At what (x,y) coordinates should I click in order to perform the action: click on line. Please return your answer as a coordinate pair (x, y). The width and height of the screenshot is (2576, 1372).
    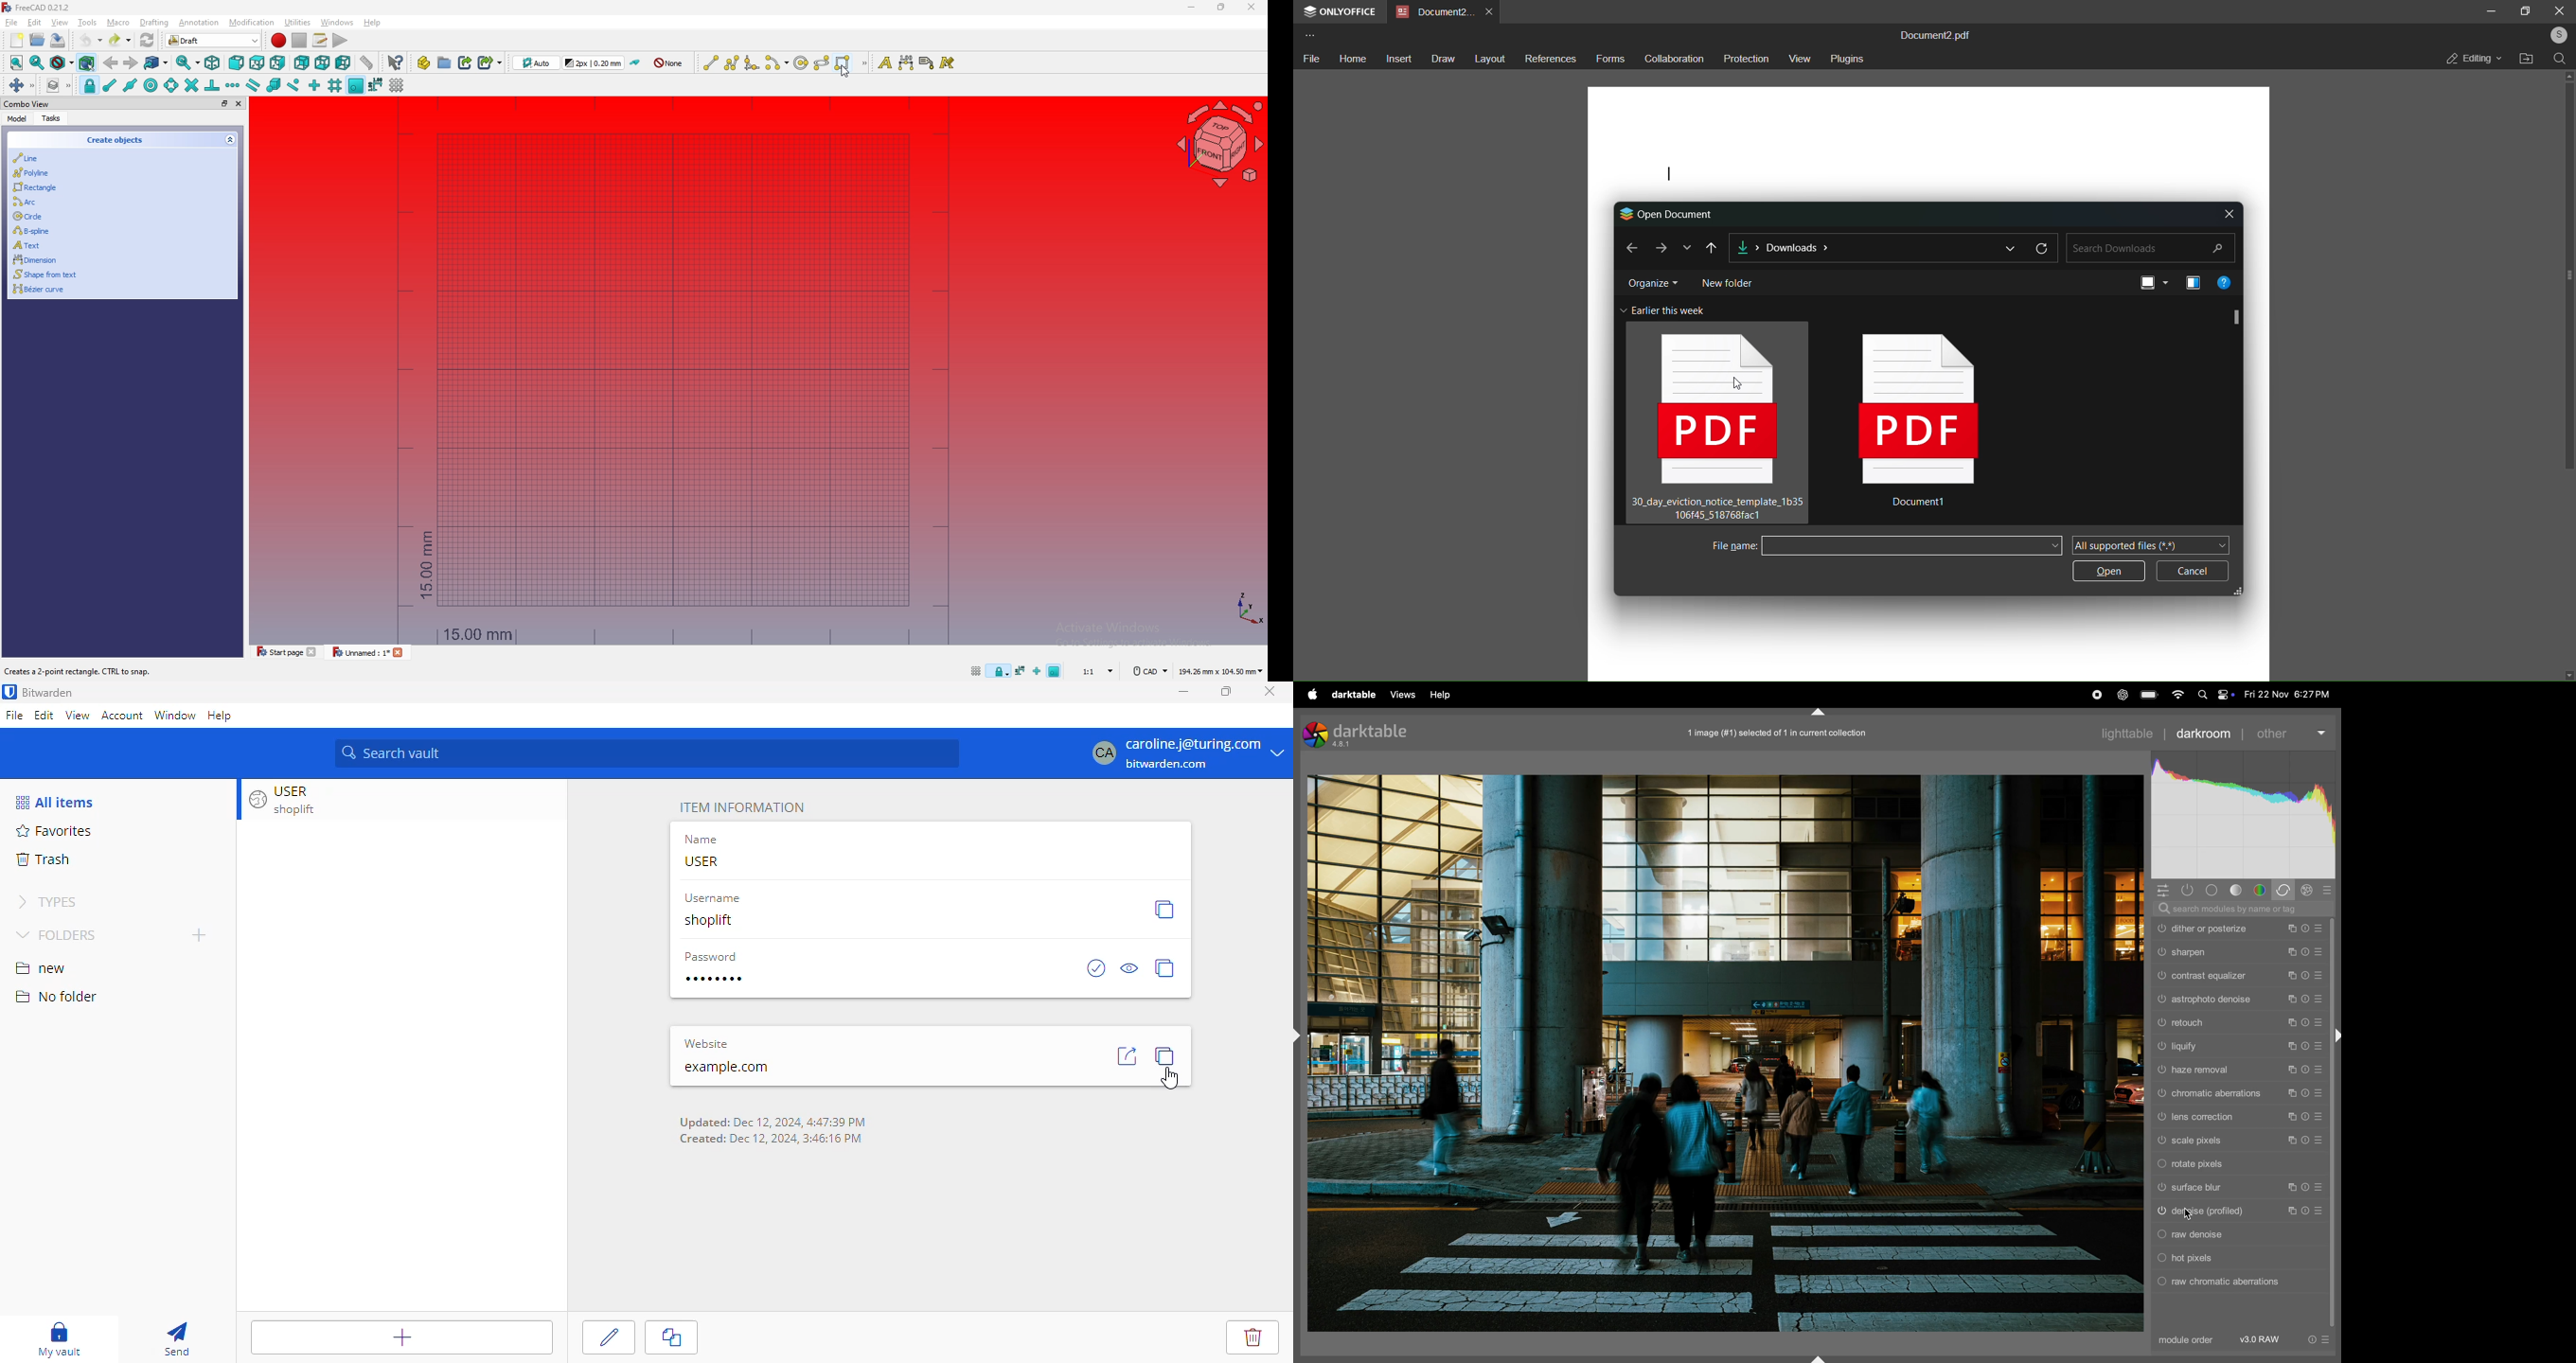
    Looking at the image, I should click on (118, 158).